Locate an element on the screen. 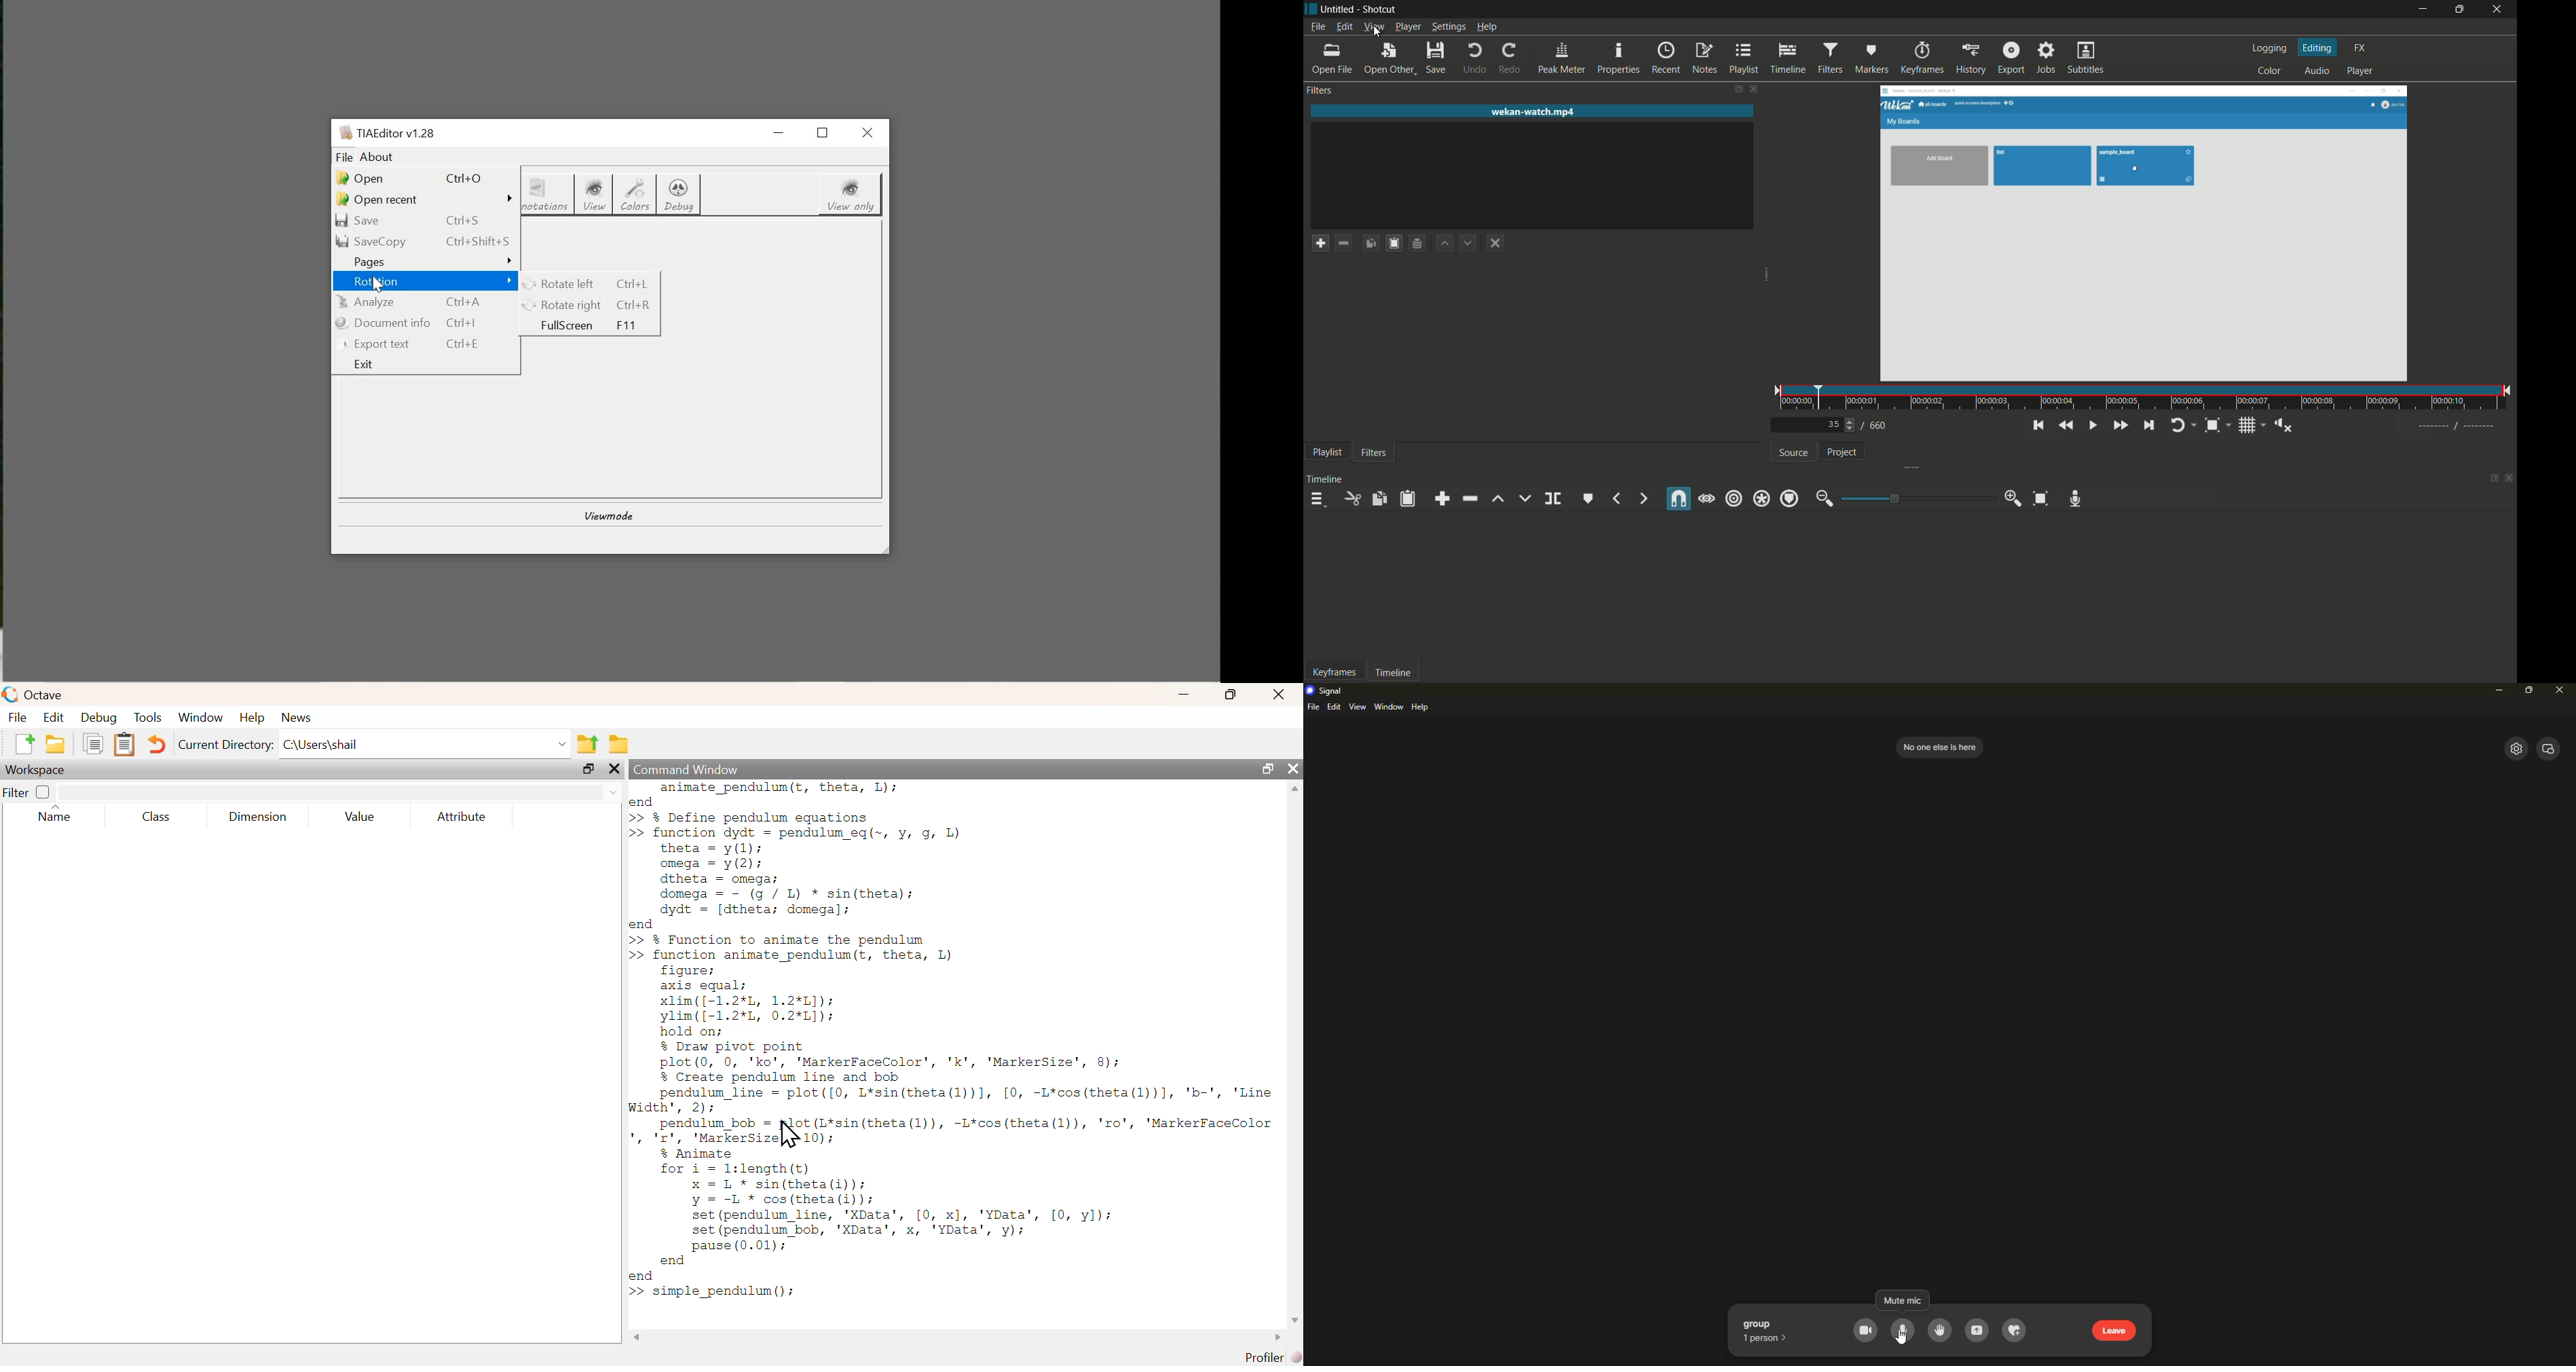  open other is located at coordinates (1388, 59).